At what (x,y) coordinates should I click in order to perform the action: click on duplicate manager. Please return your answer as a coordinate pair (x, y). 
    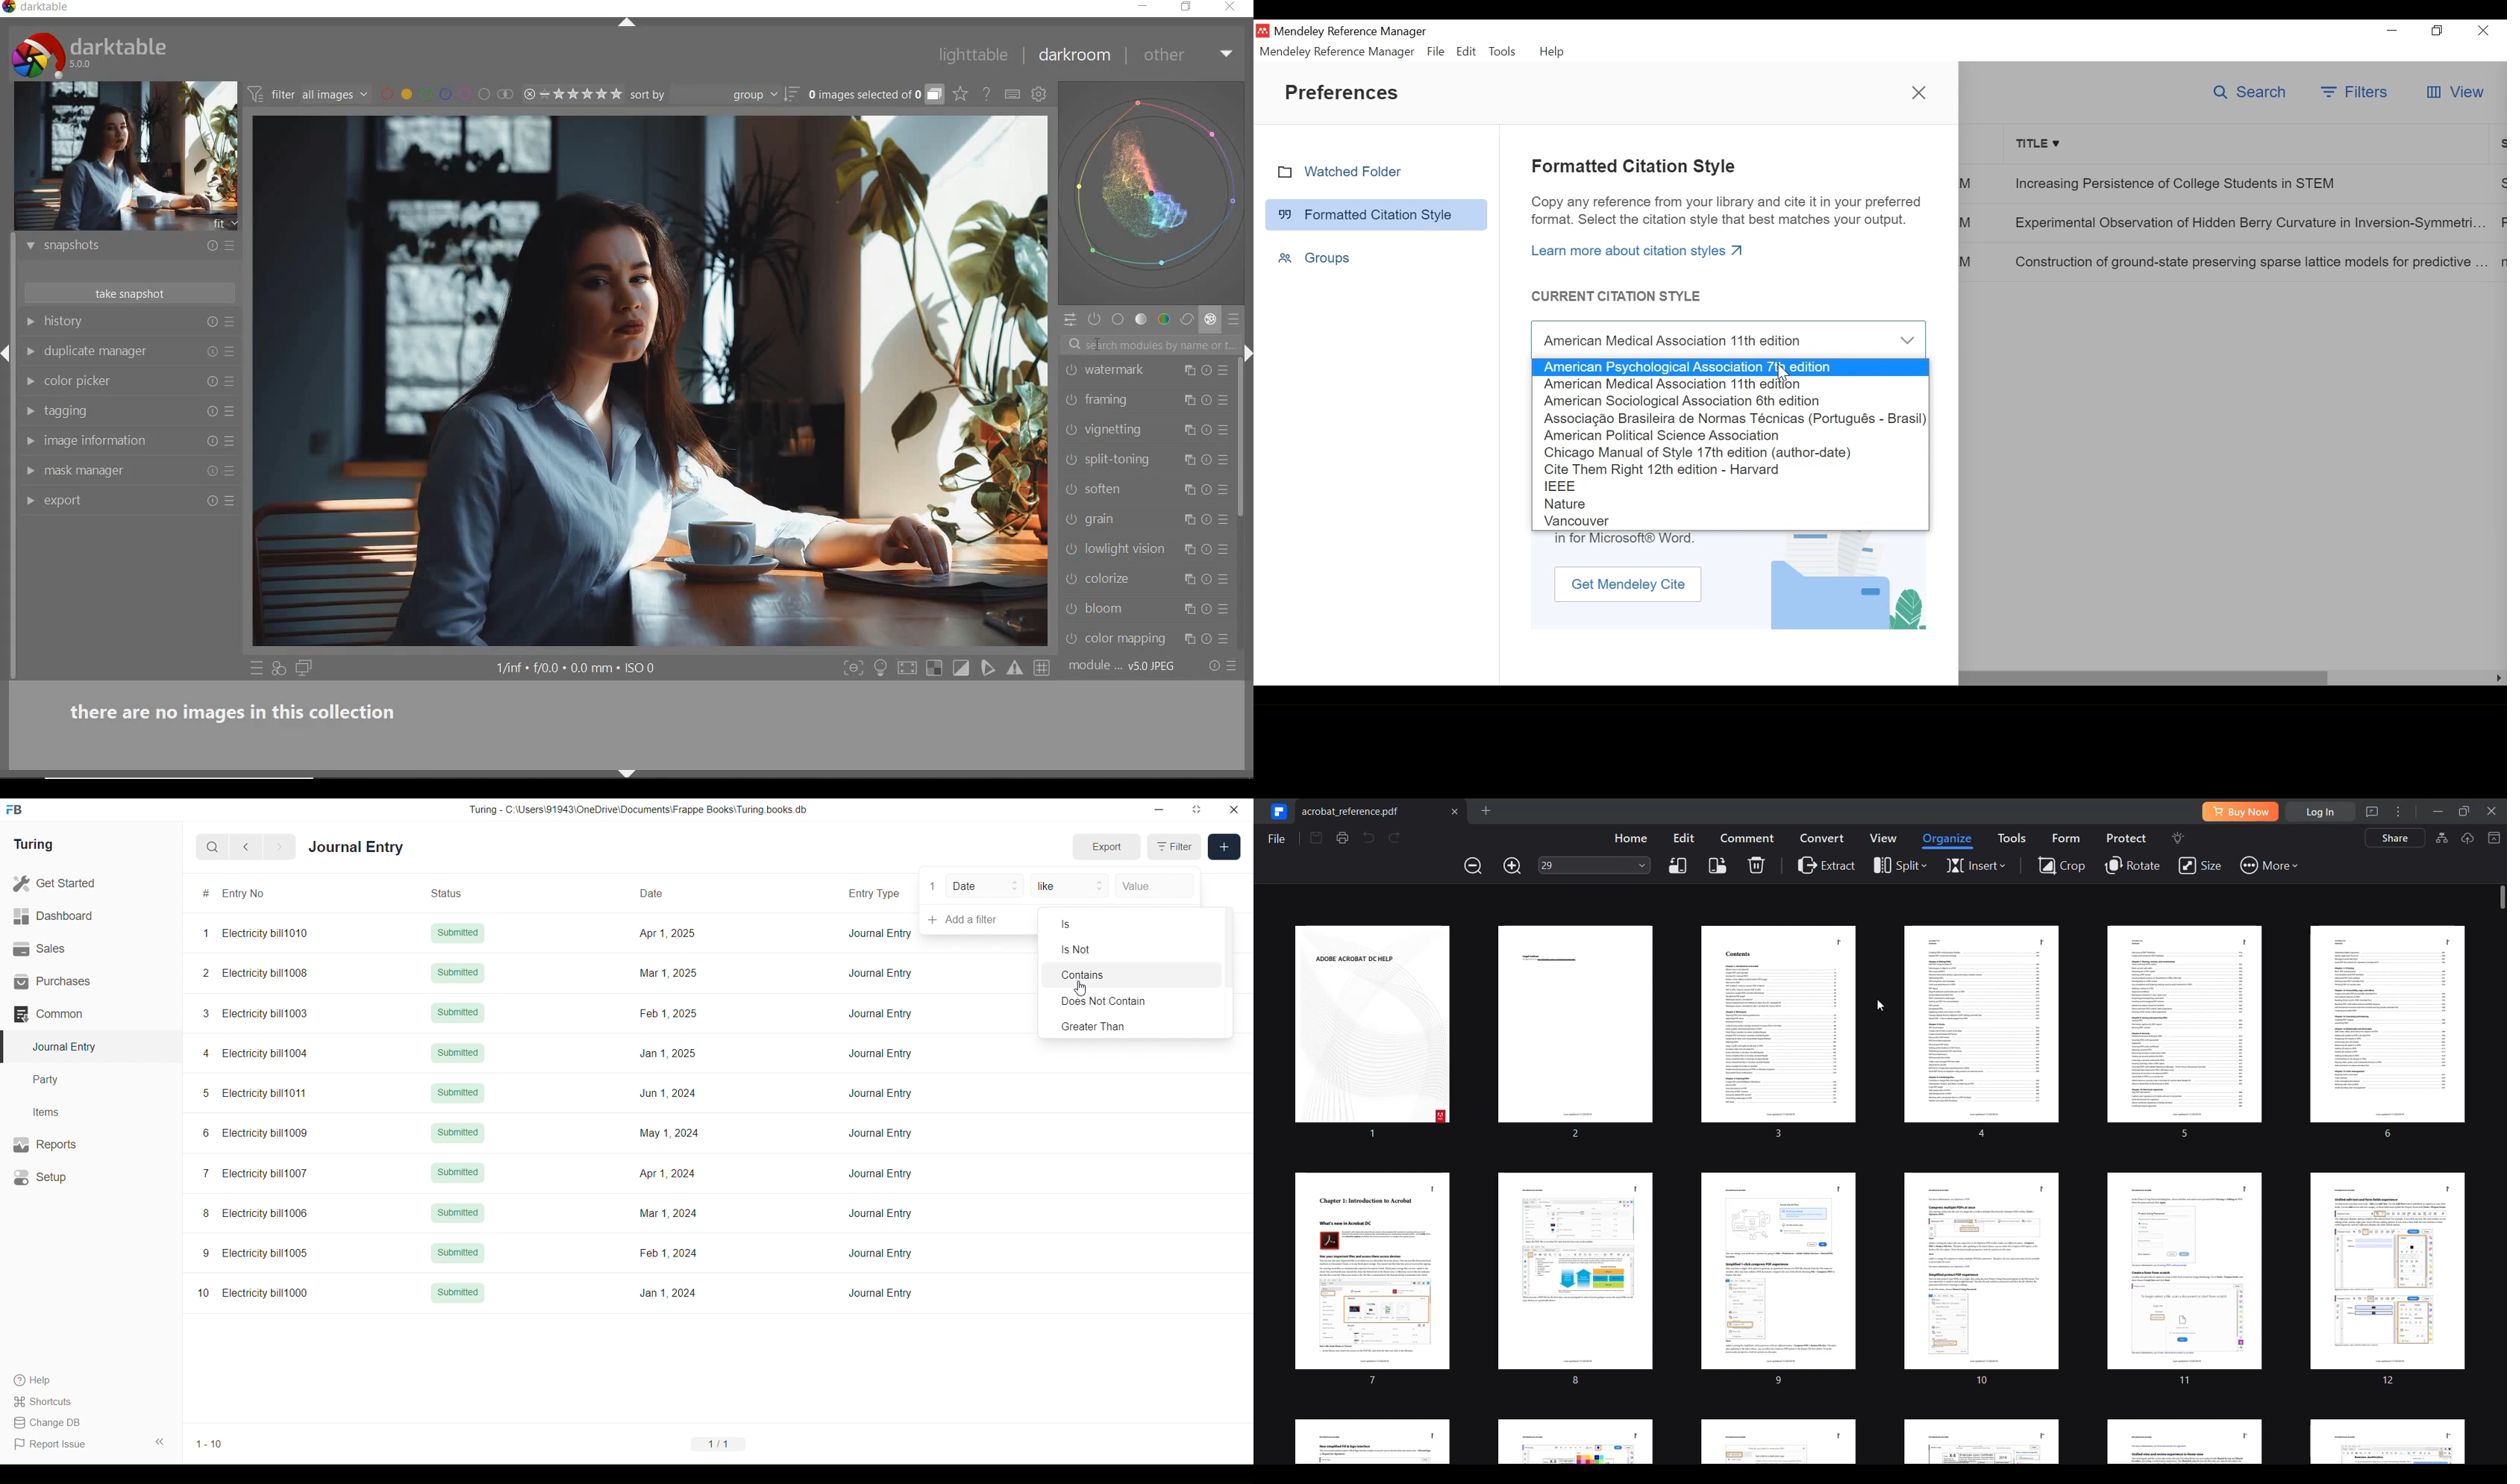
    Looking at the image, I should click on (107, 351).